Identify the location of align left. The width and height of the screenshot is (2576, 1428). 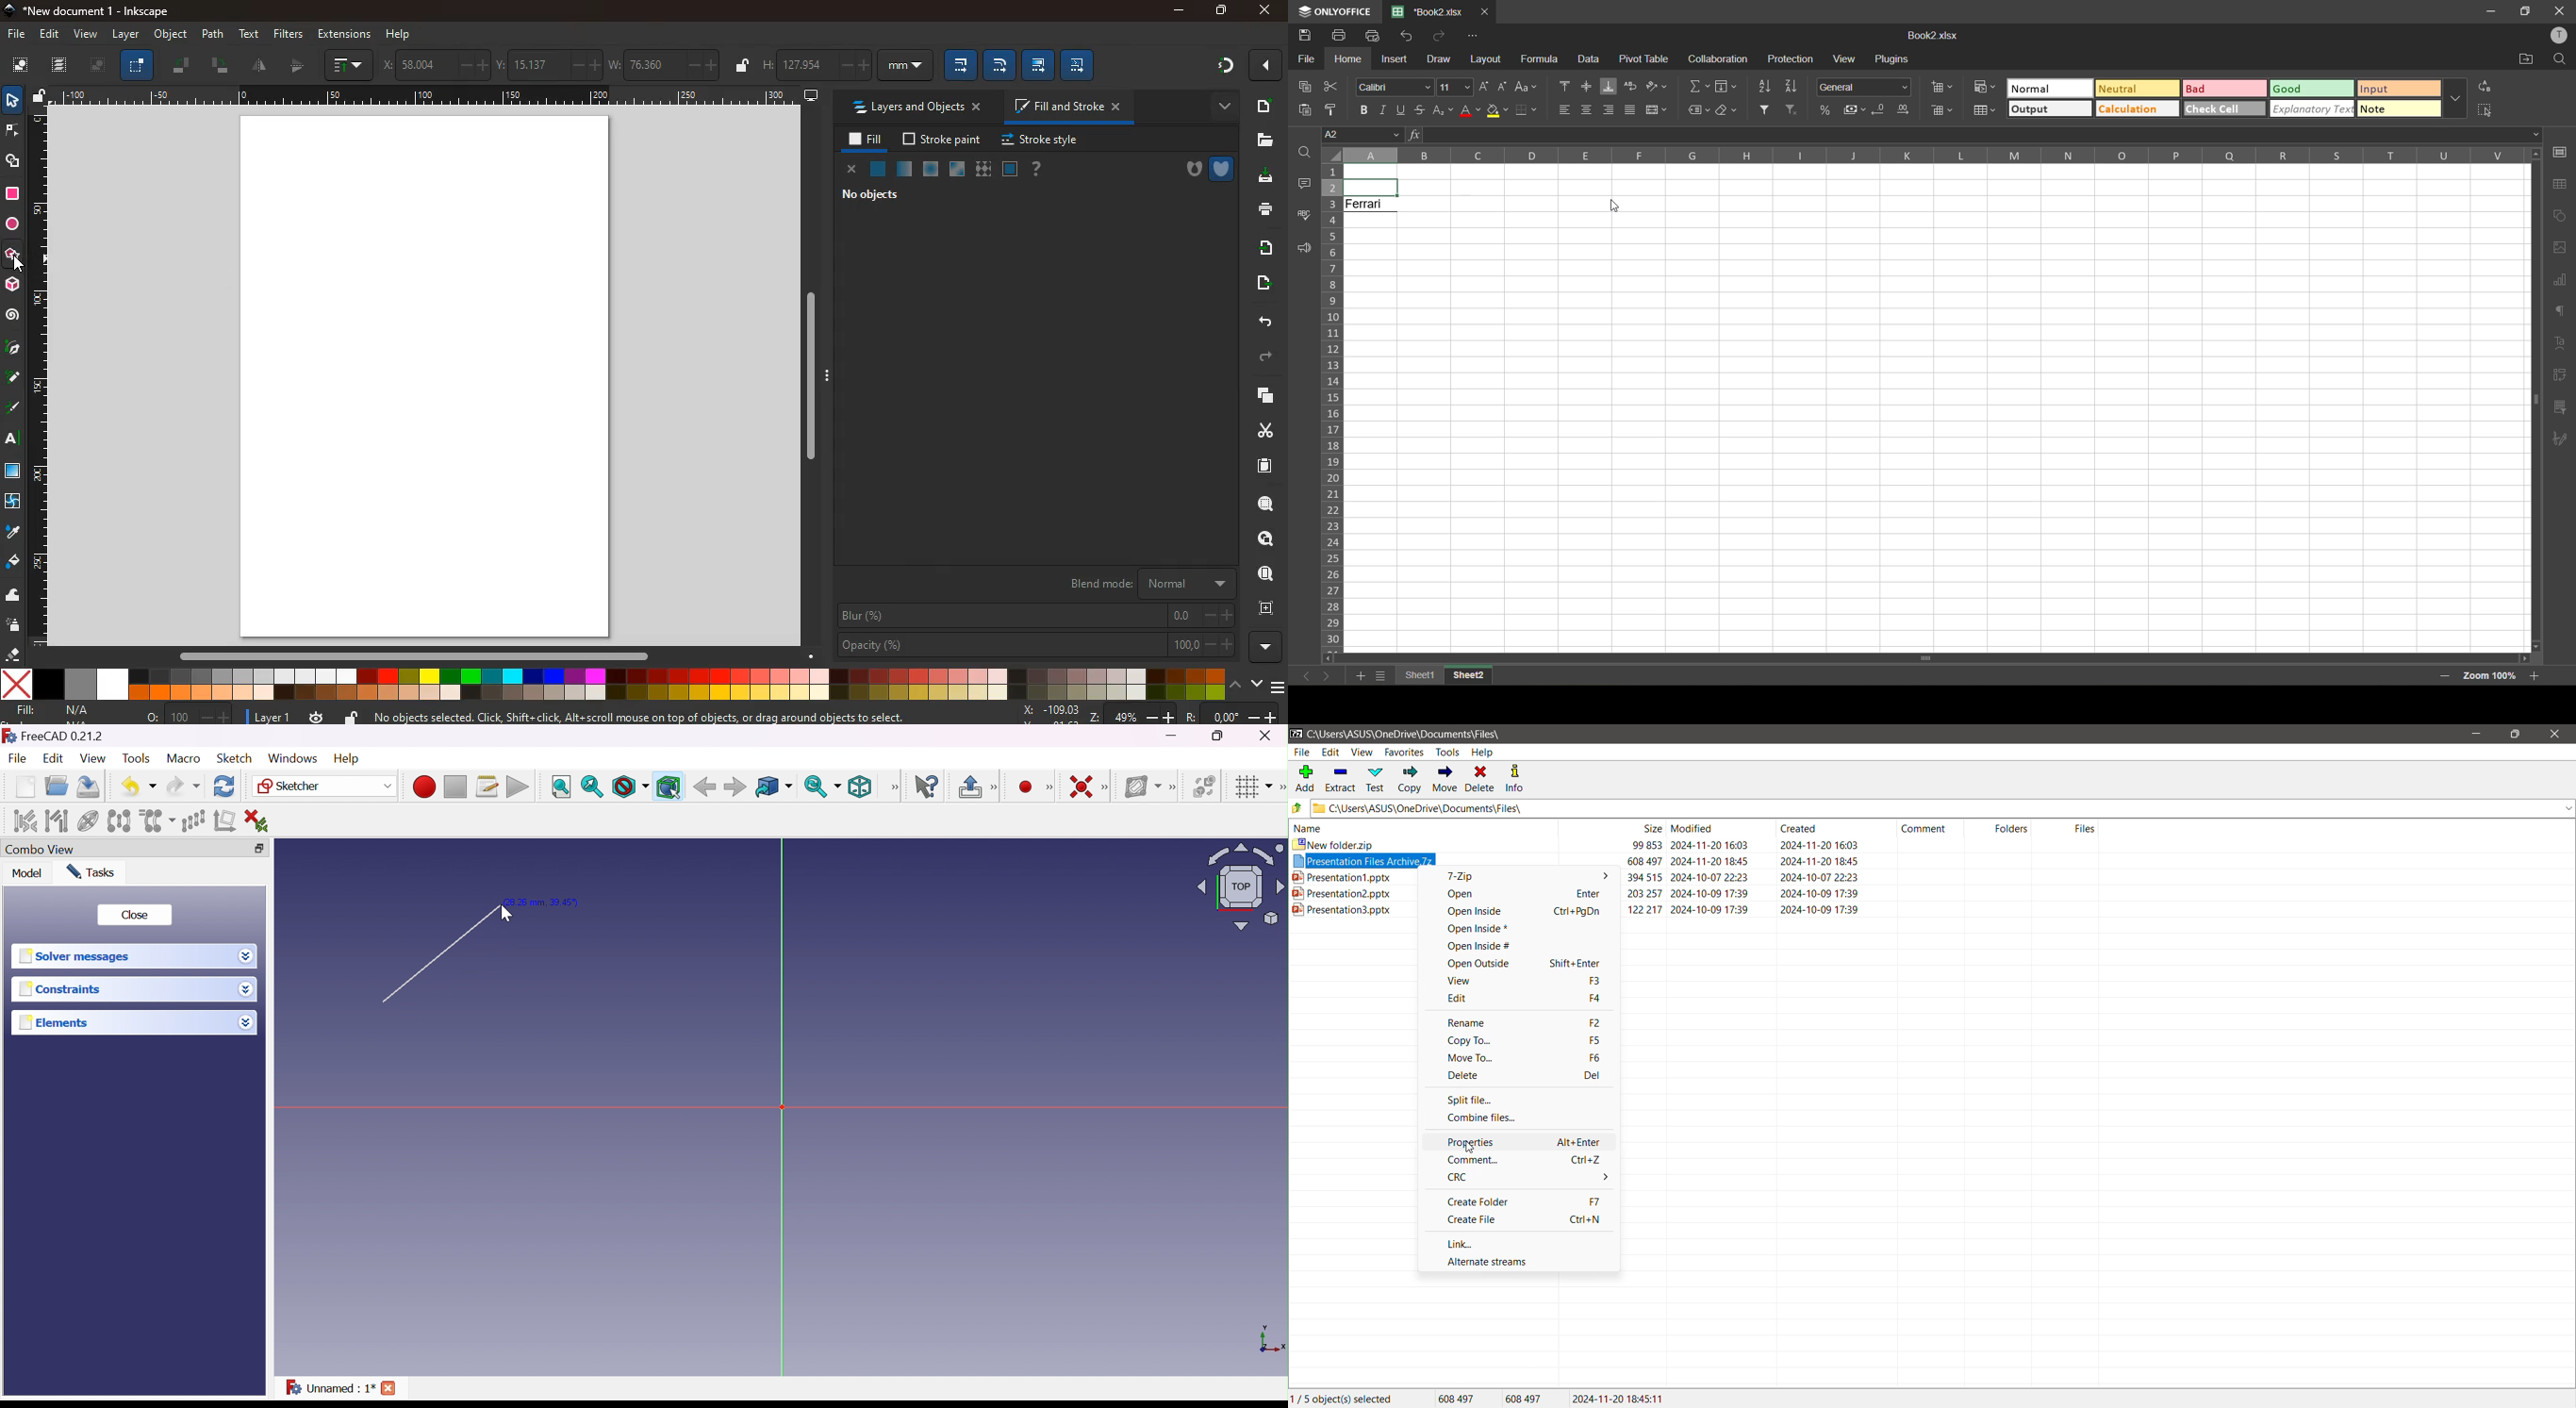
(1564, 113).